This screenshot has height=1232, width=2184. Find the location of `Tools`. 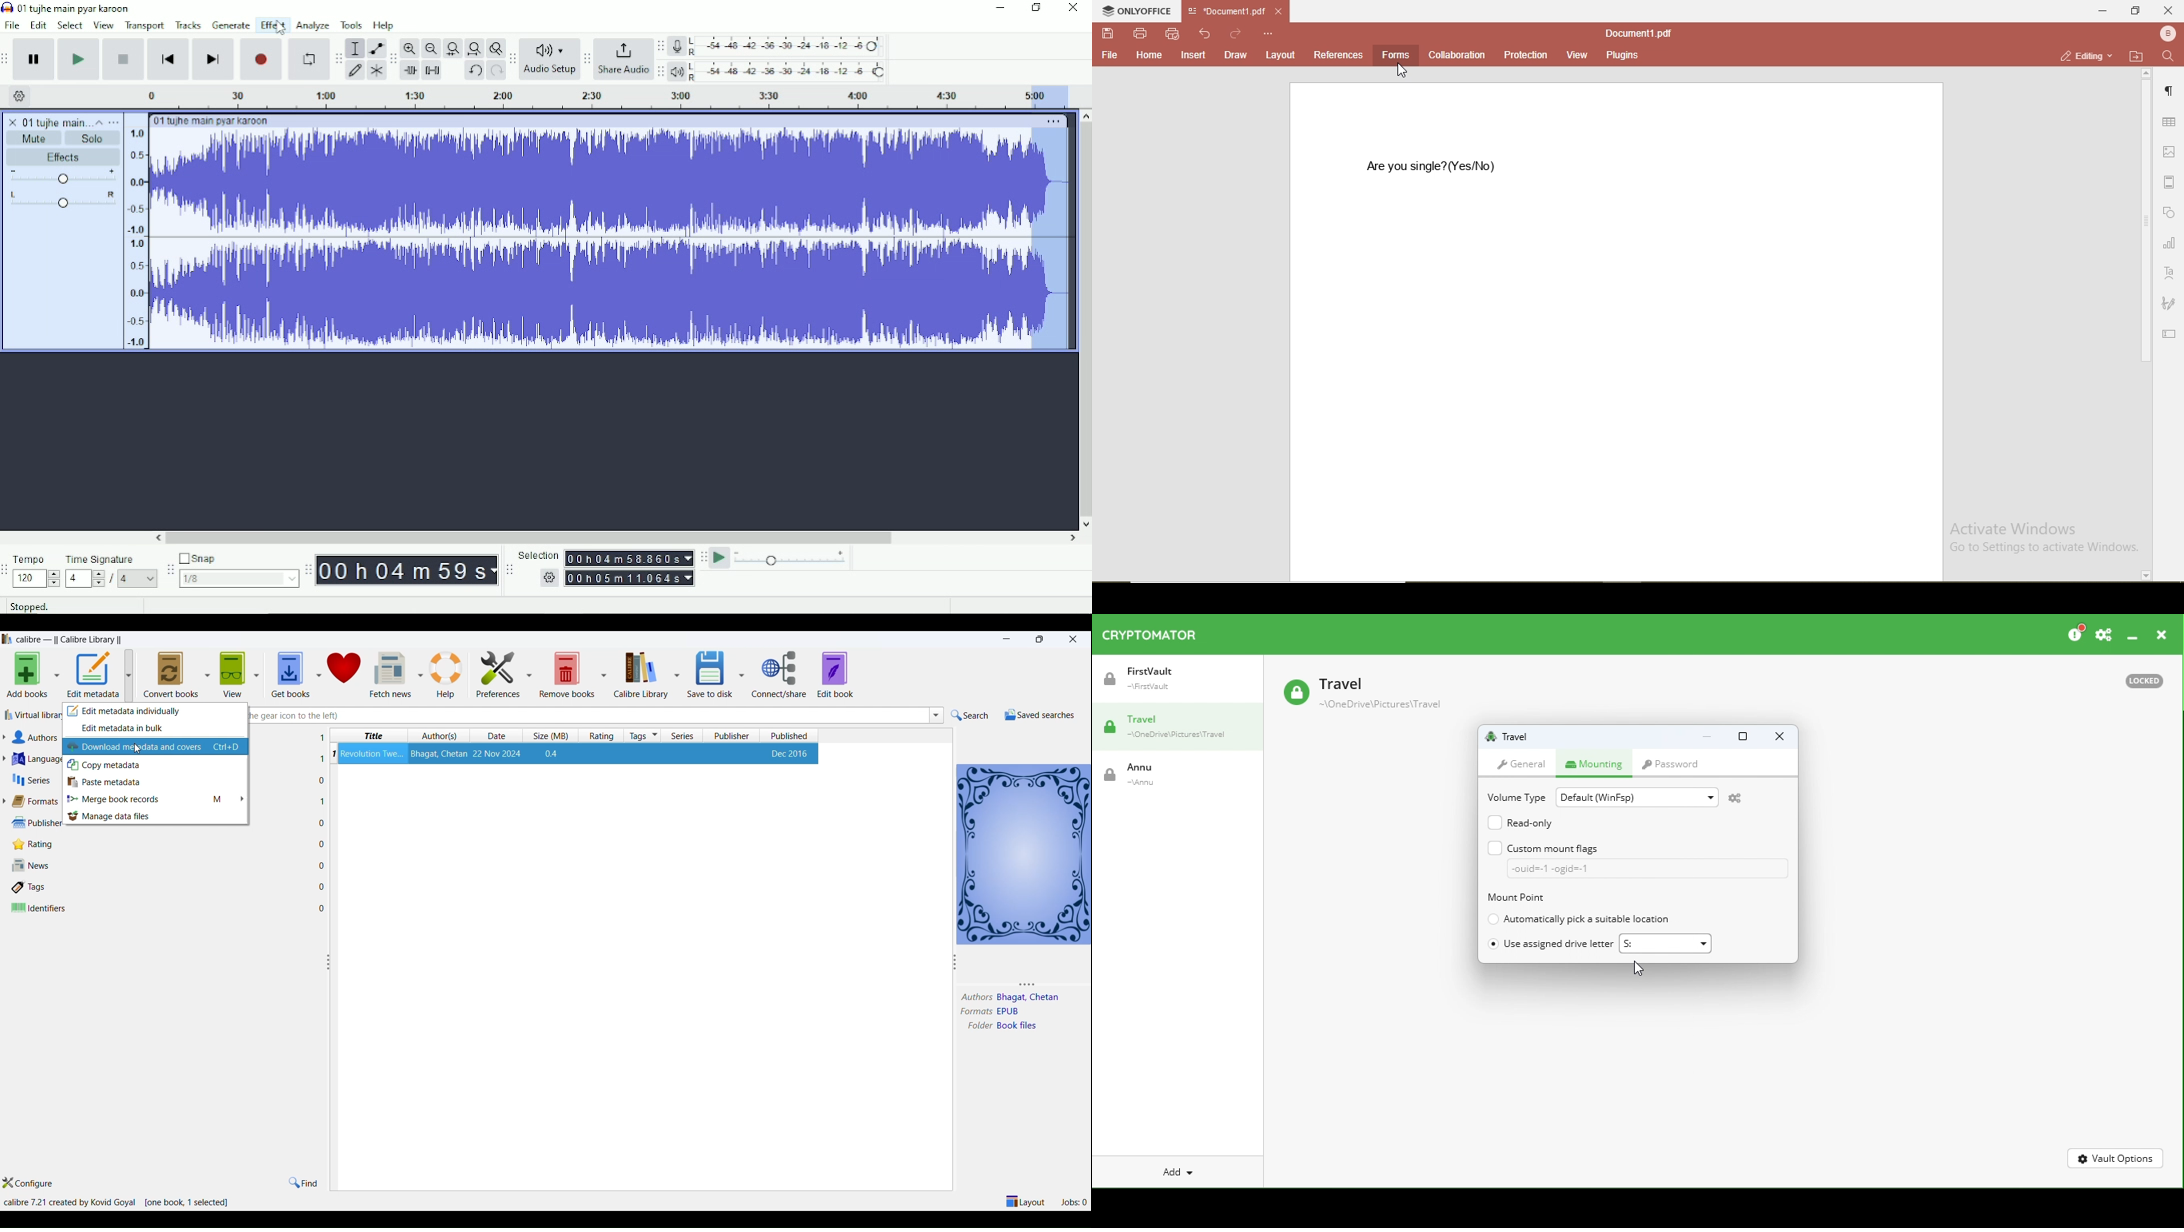

Tools is located at coordinates (353, 25).